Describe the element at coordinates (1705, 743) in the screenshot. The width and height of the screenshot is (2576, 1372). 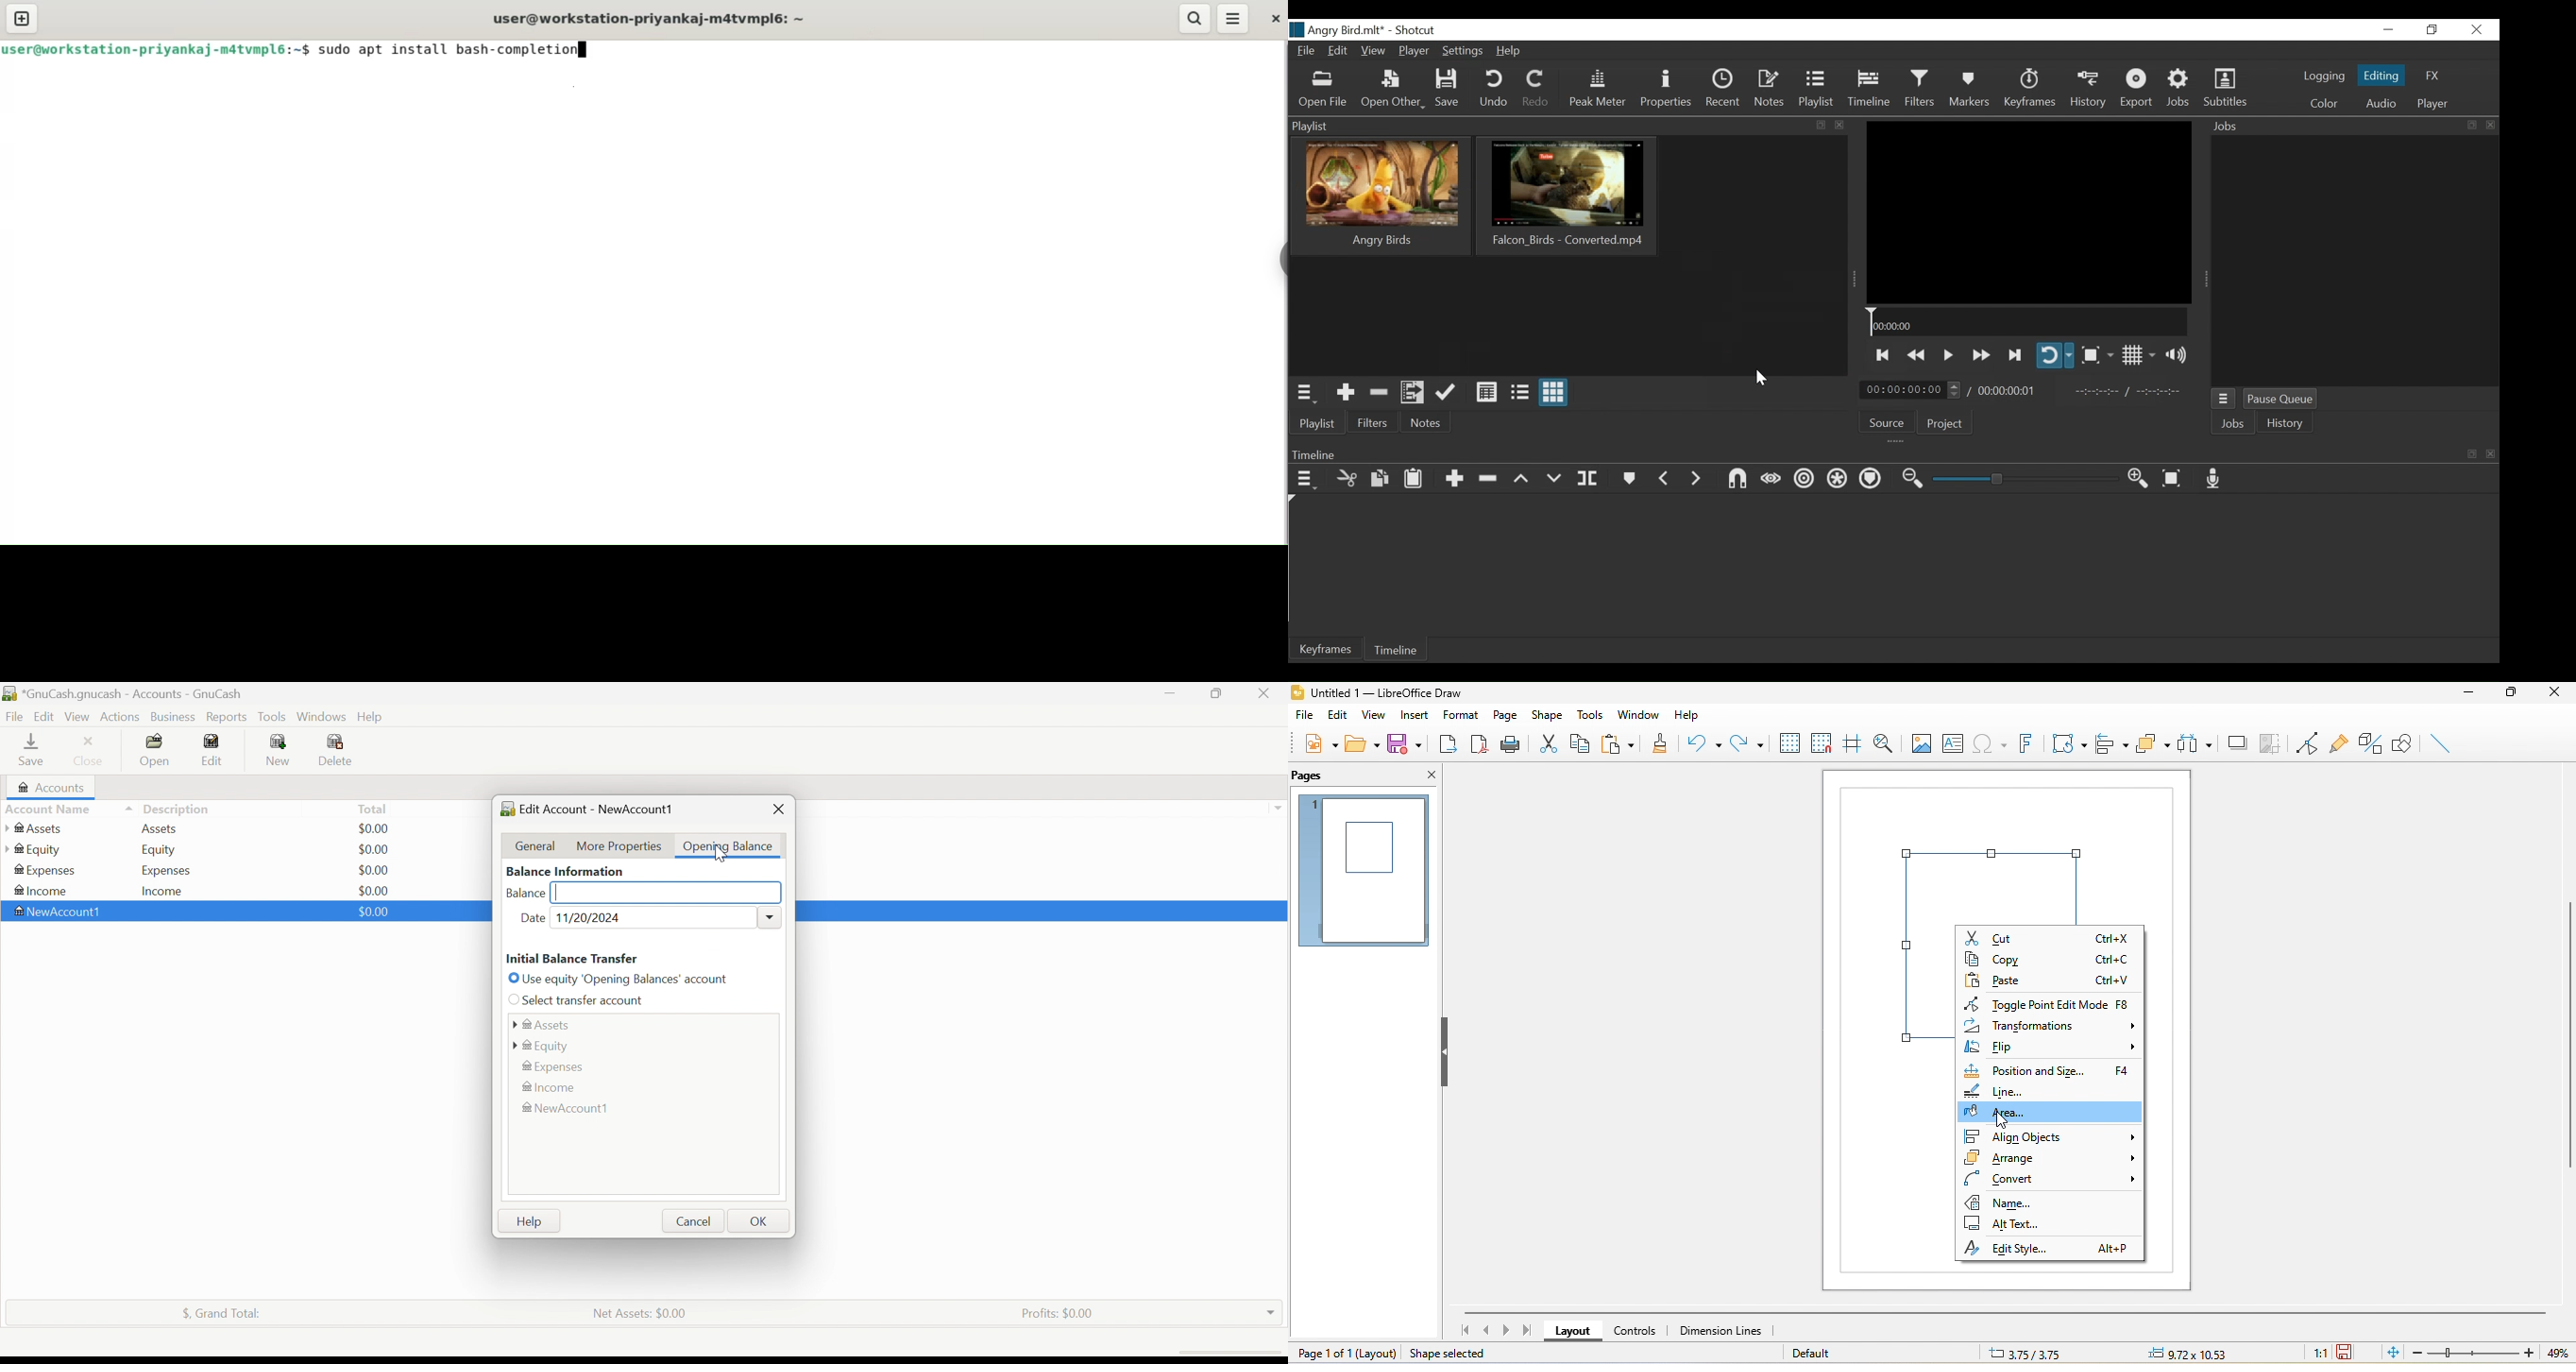
I see `undo` at that location.